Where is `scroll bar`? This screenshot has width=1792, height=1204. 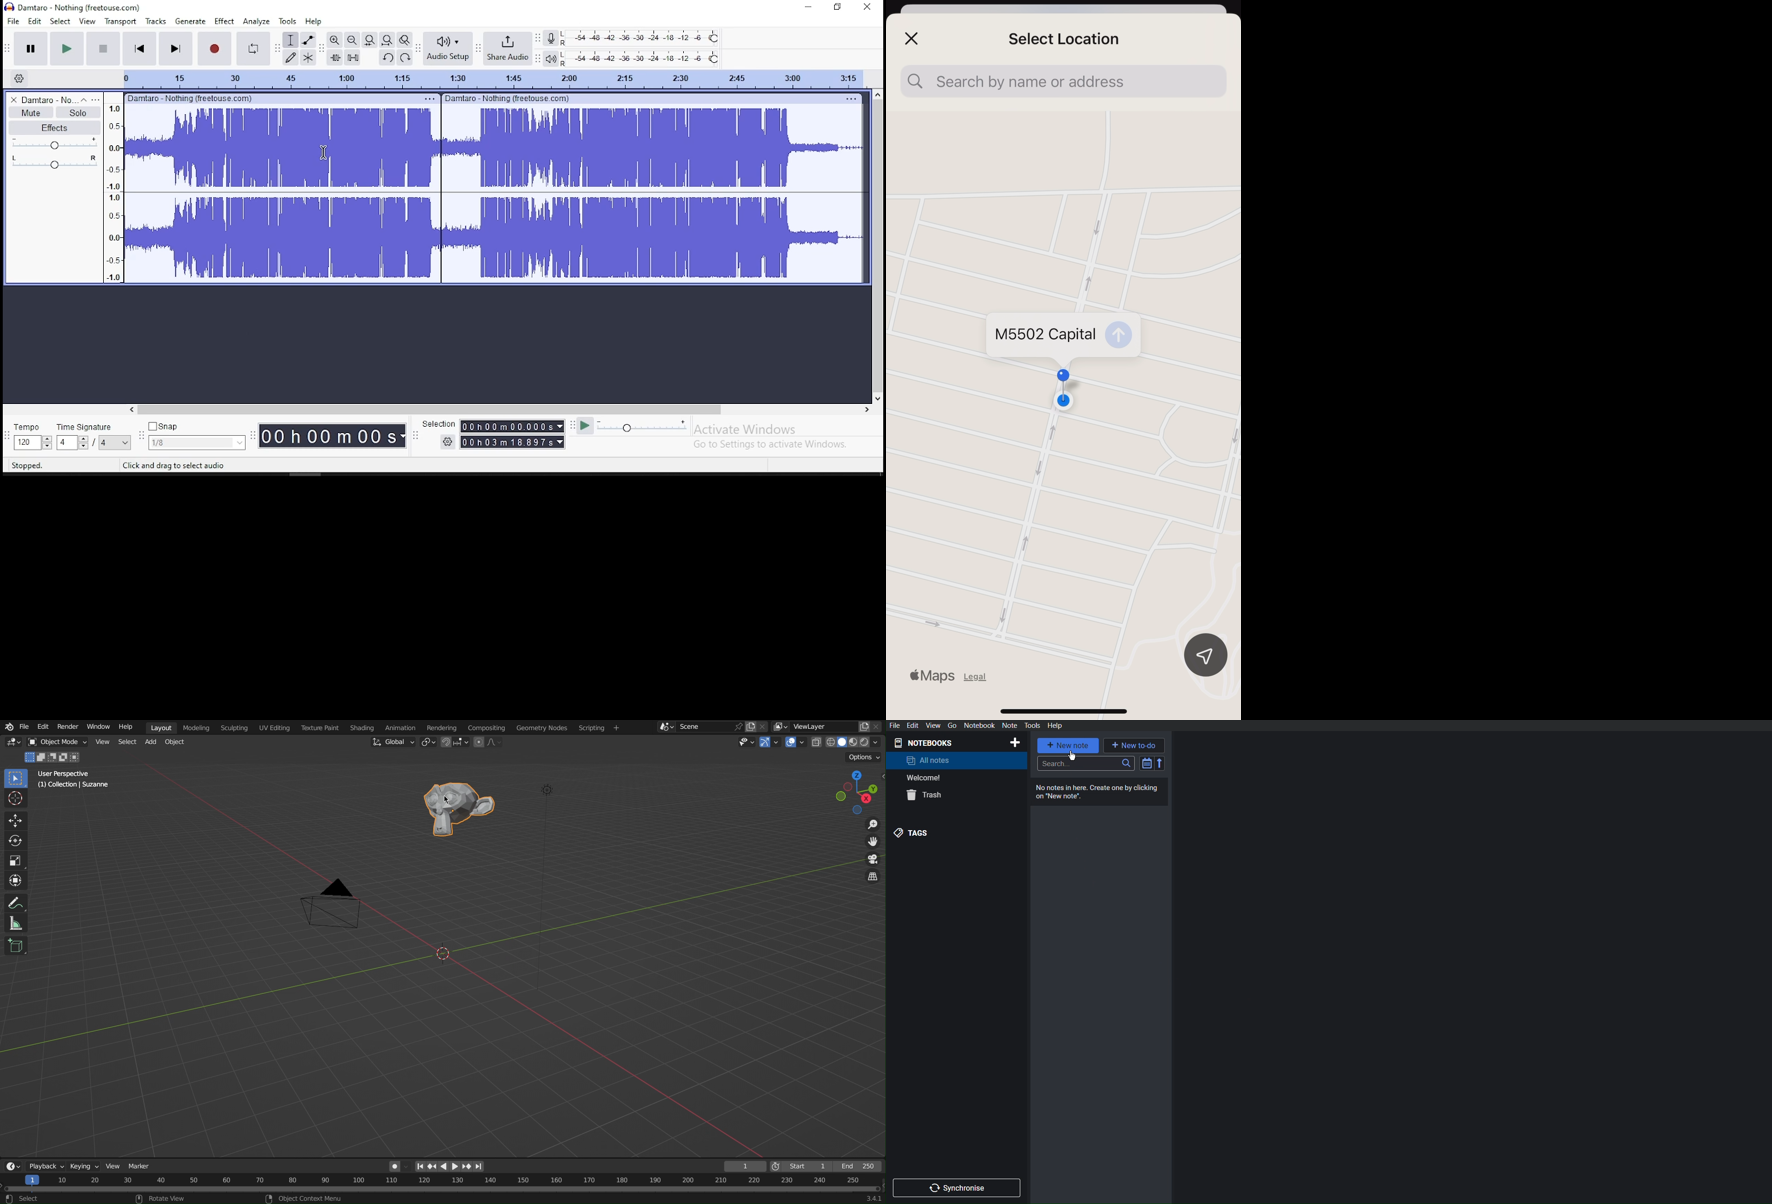
scroll bar is located at coordinates (878, 246).